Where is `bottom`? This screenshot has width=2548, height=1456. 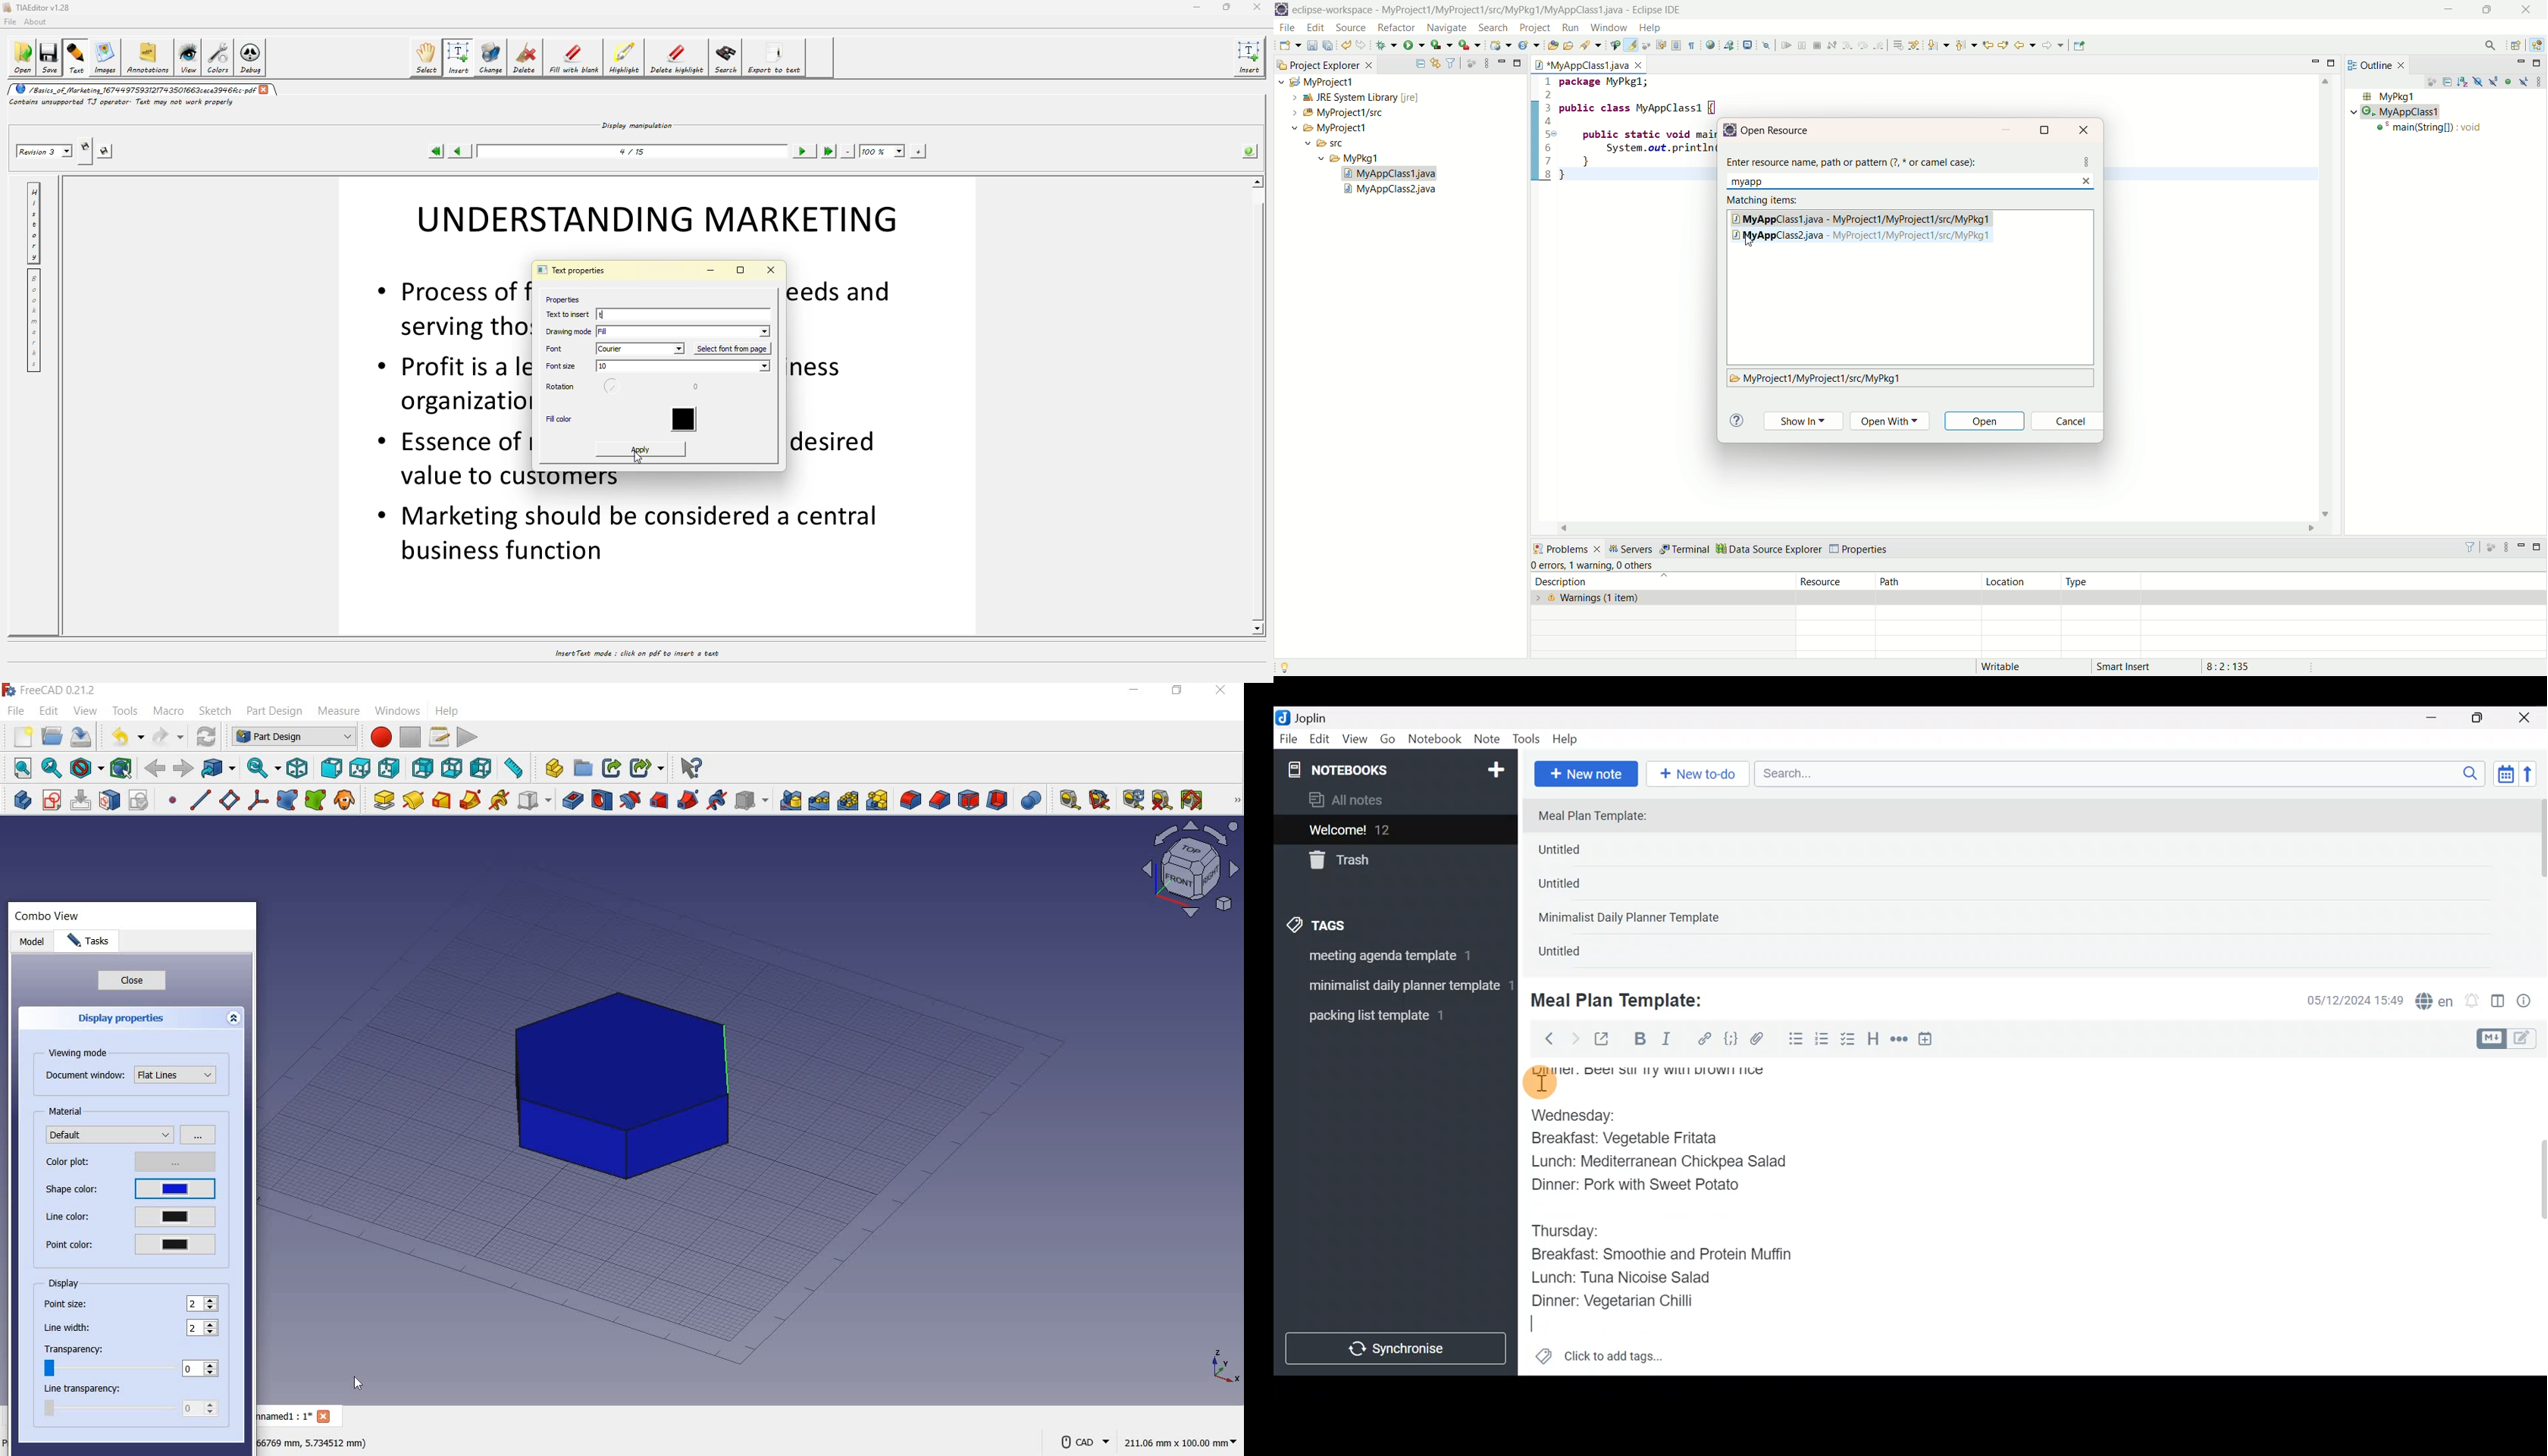 bottom is located at coordinates (454, 767).